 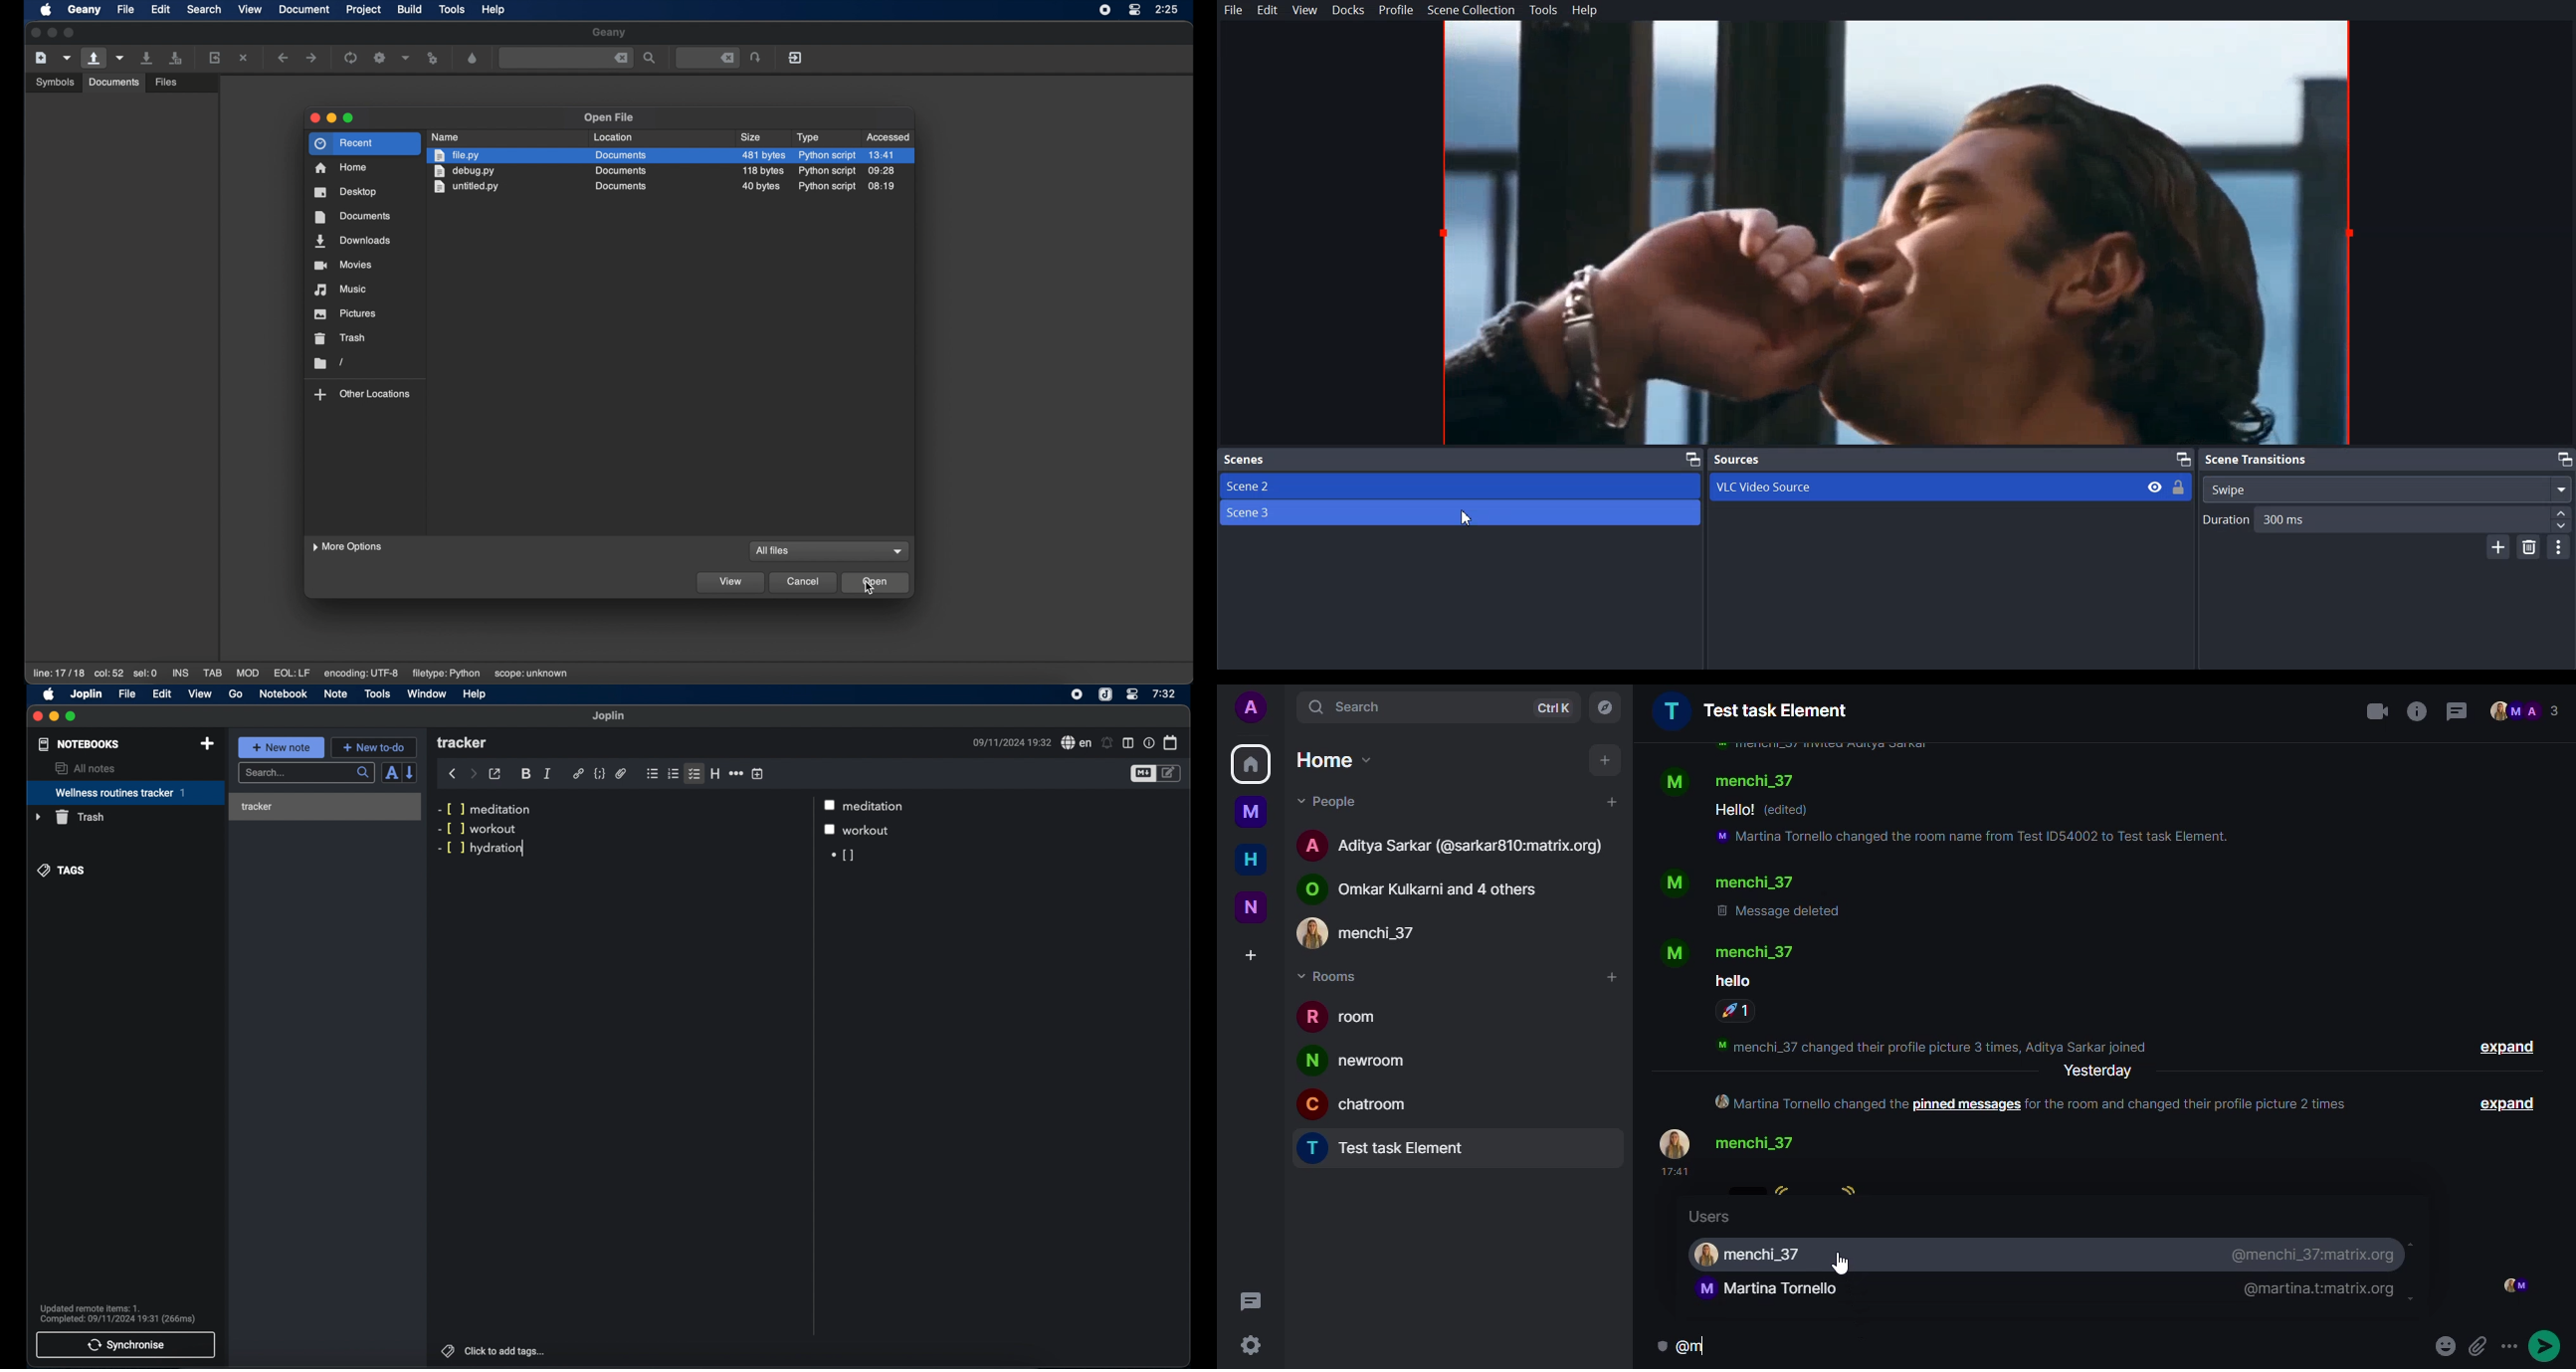 What do you see at coordinates (391, 773) in the screenshot?
I see `toggle sort order field` at bounding box center [391, 773].